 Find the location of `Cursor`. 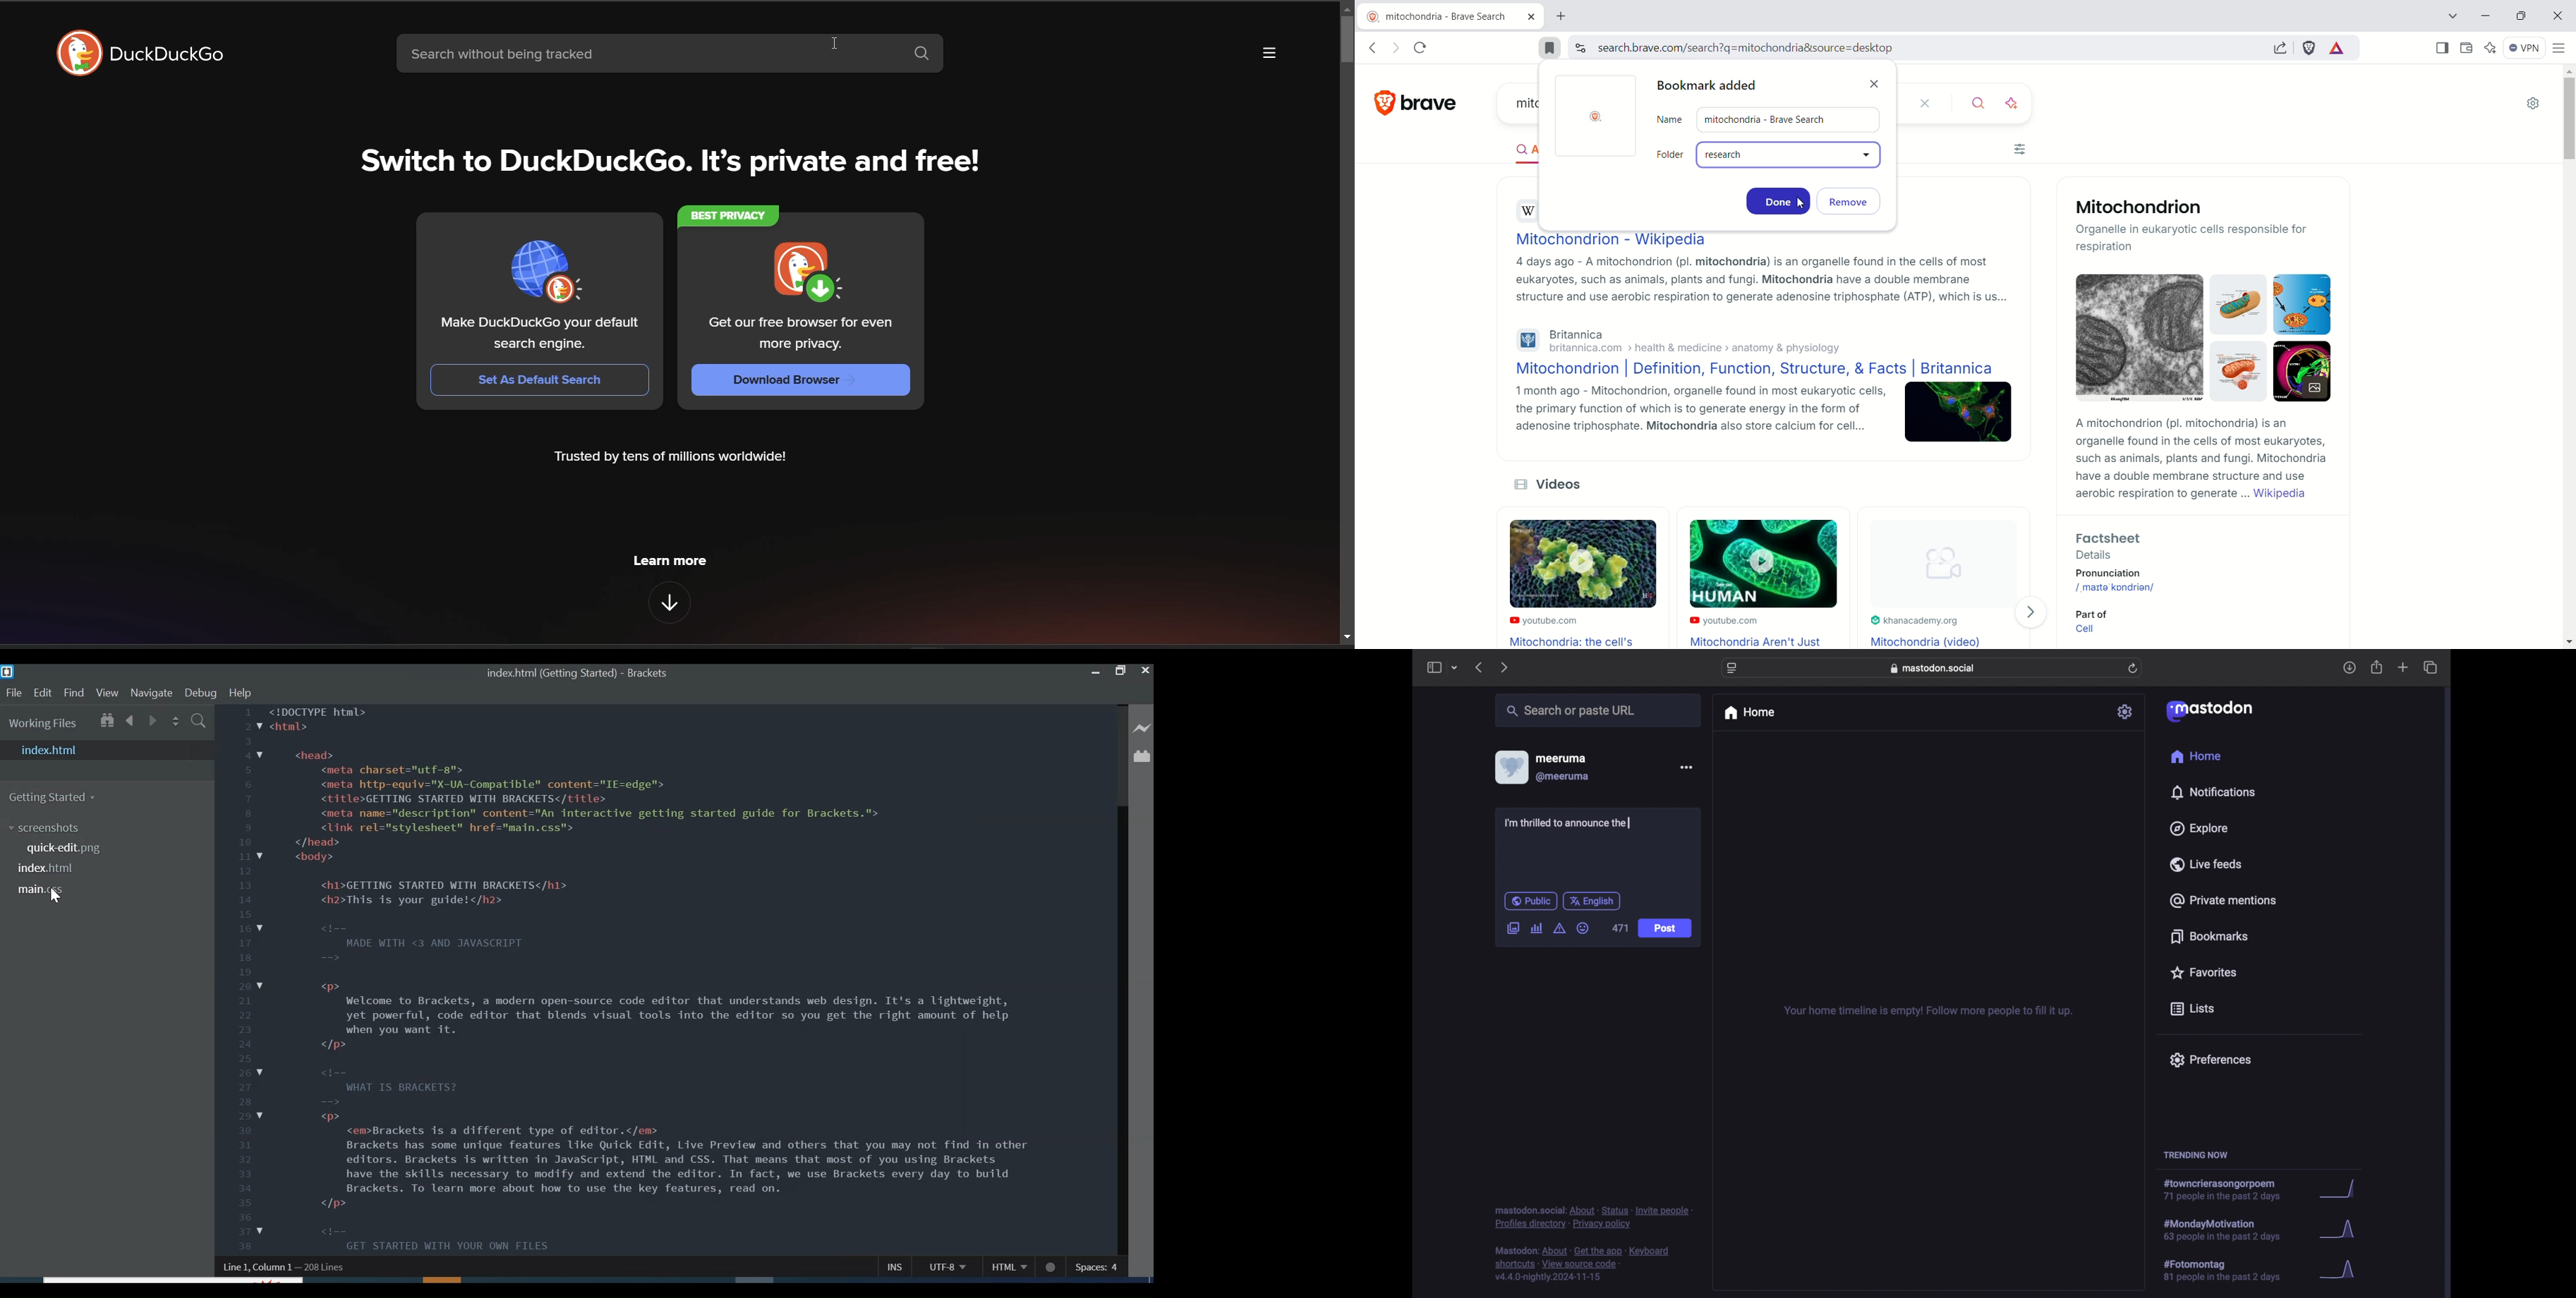

Cursor is located at coordinates (835, 43).